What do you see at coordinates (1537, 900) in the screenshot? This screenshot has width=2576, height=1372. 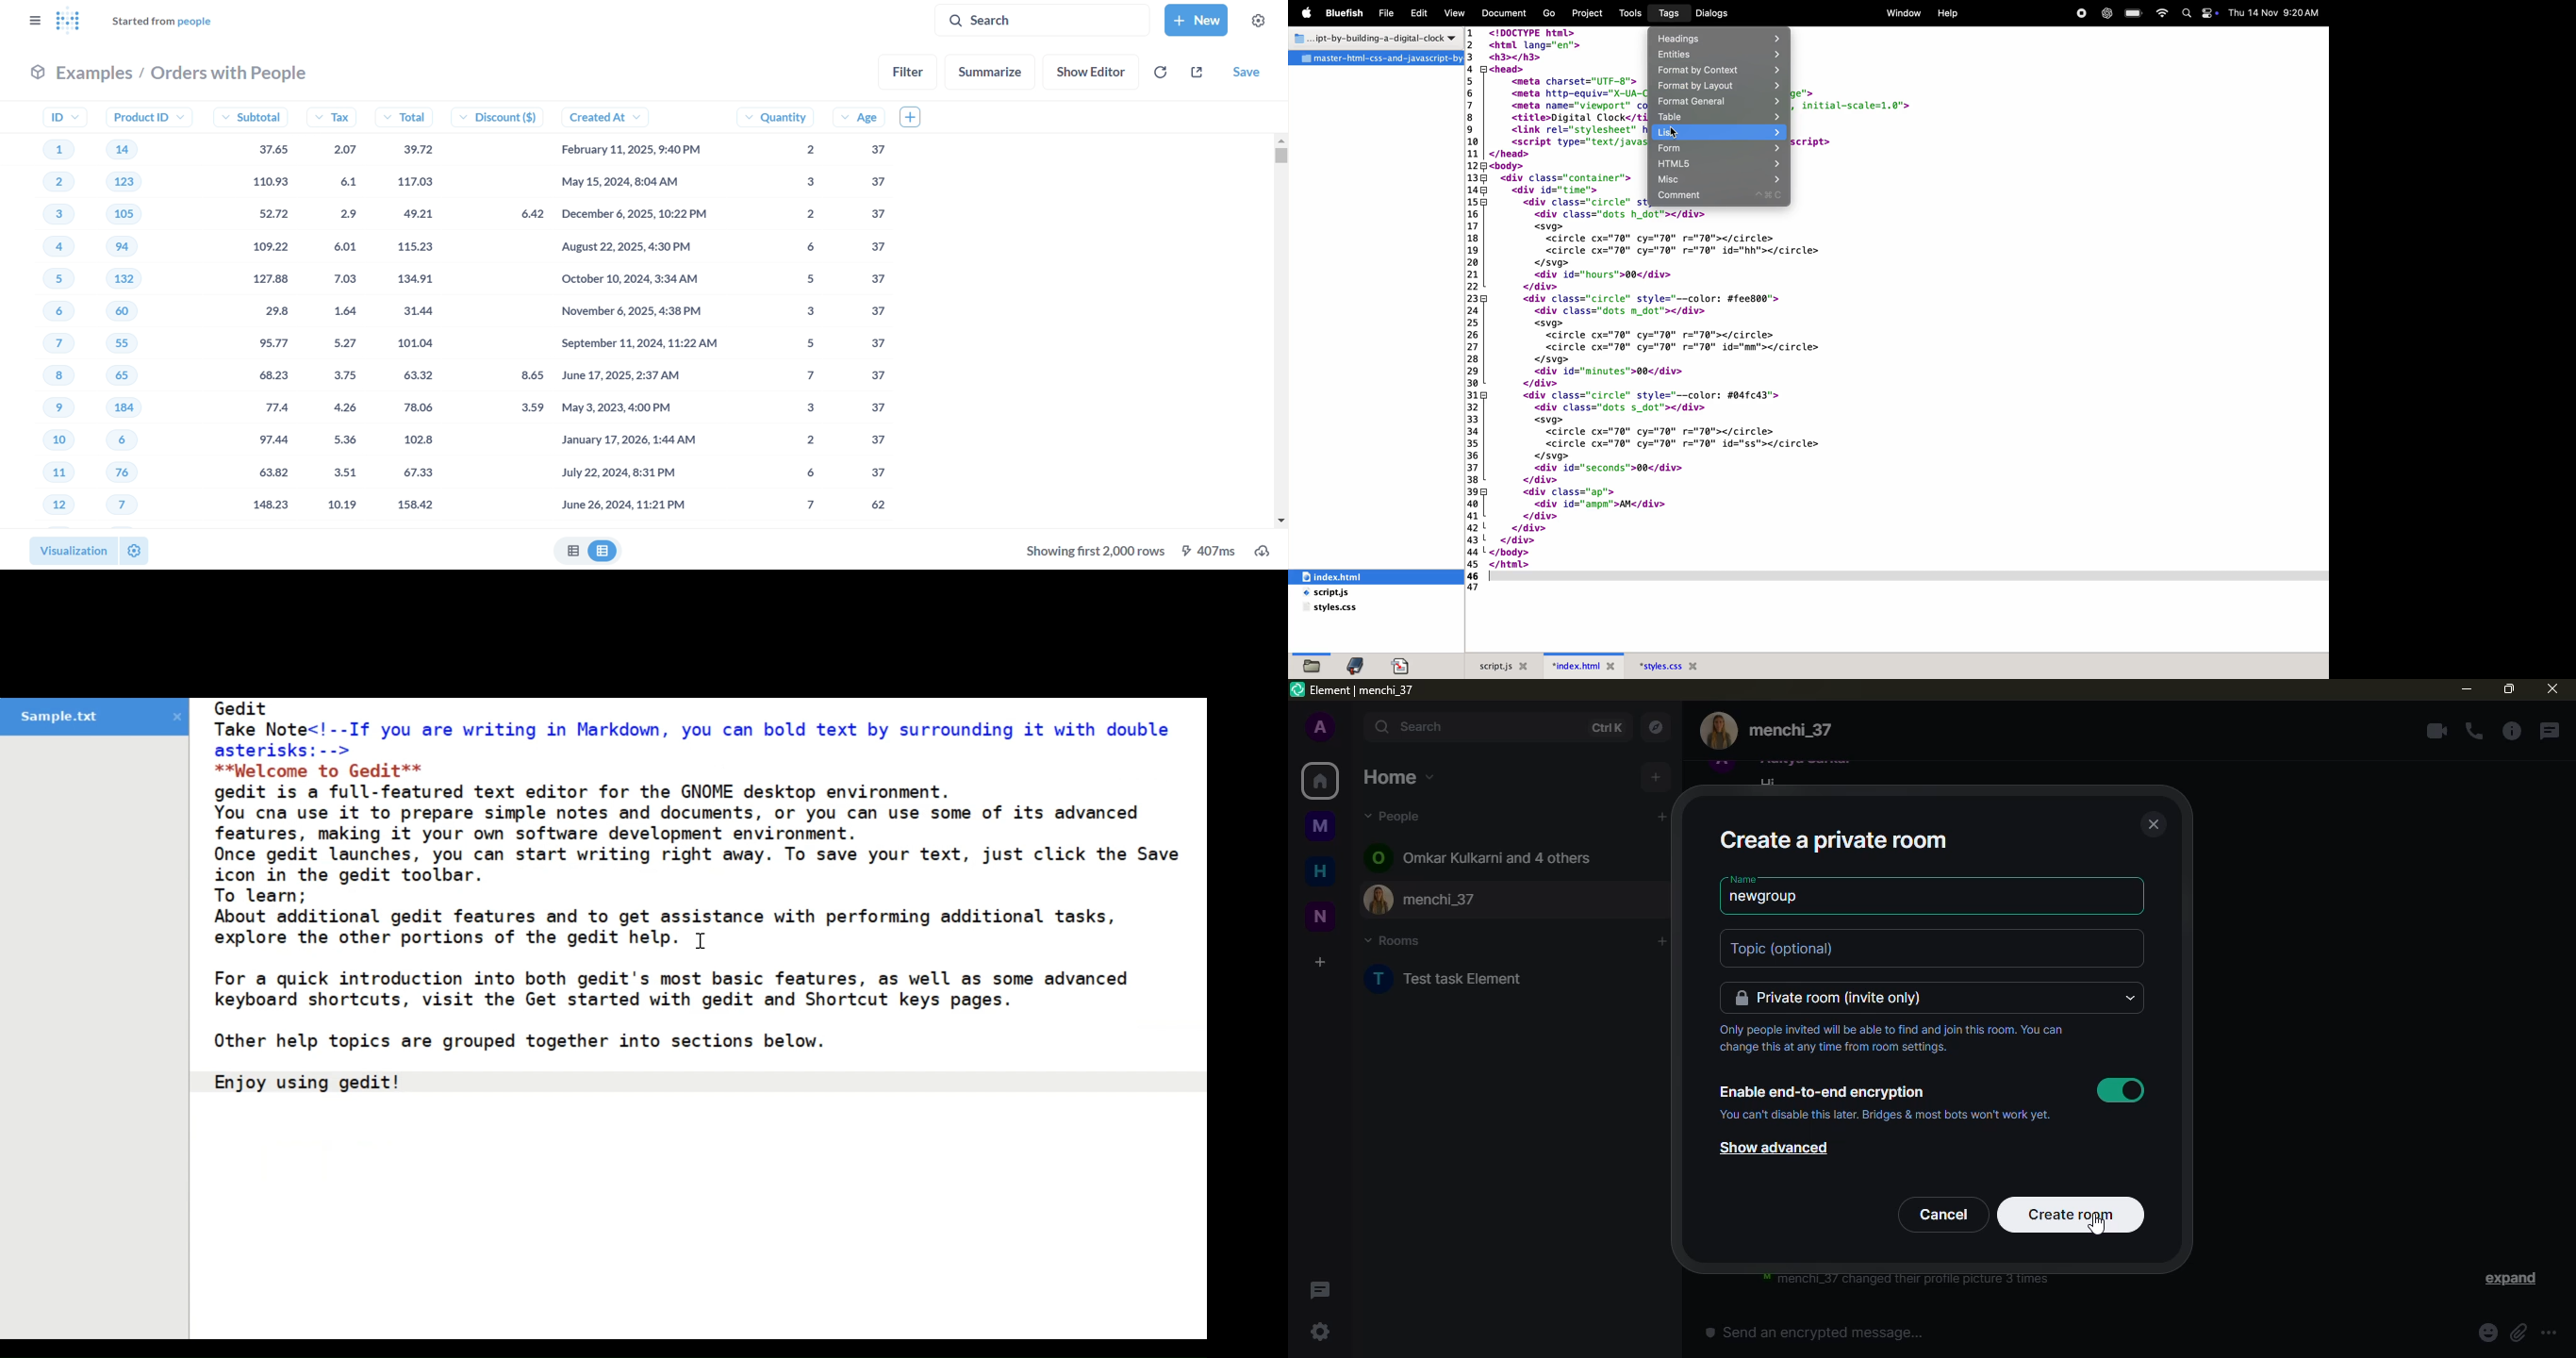 I see `menchi_37` at bounding box center [1537, 900].